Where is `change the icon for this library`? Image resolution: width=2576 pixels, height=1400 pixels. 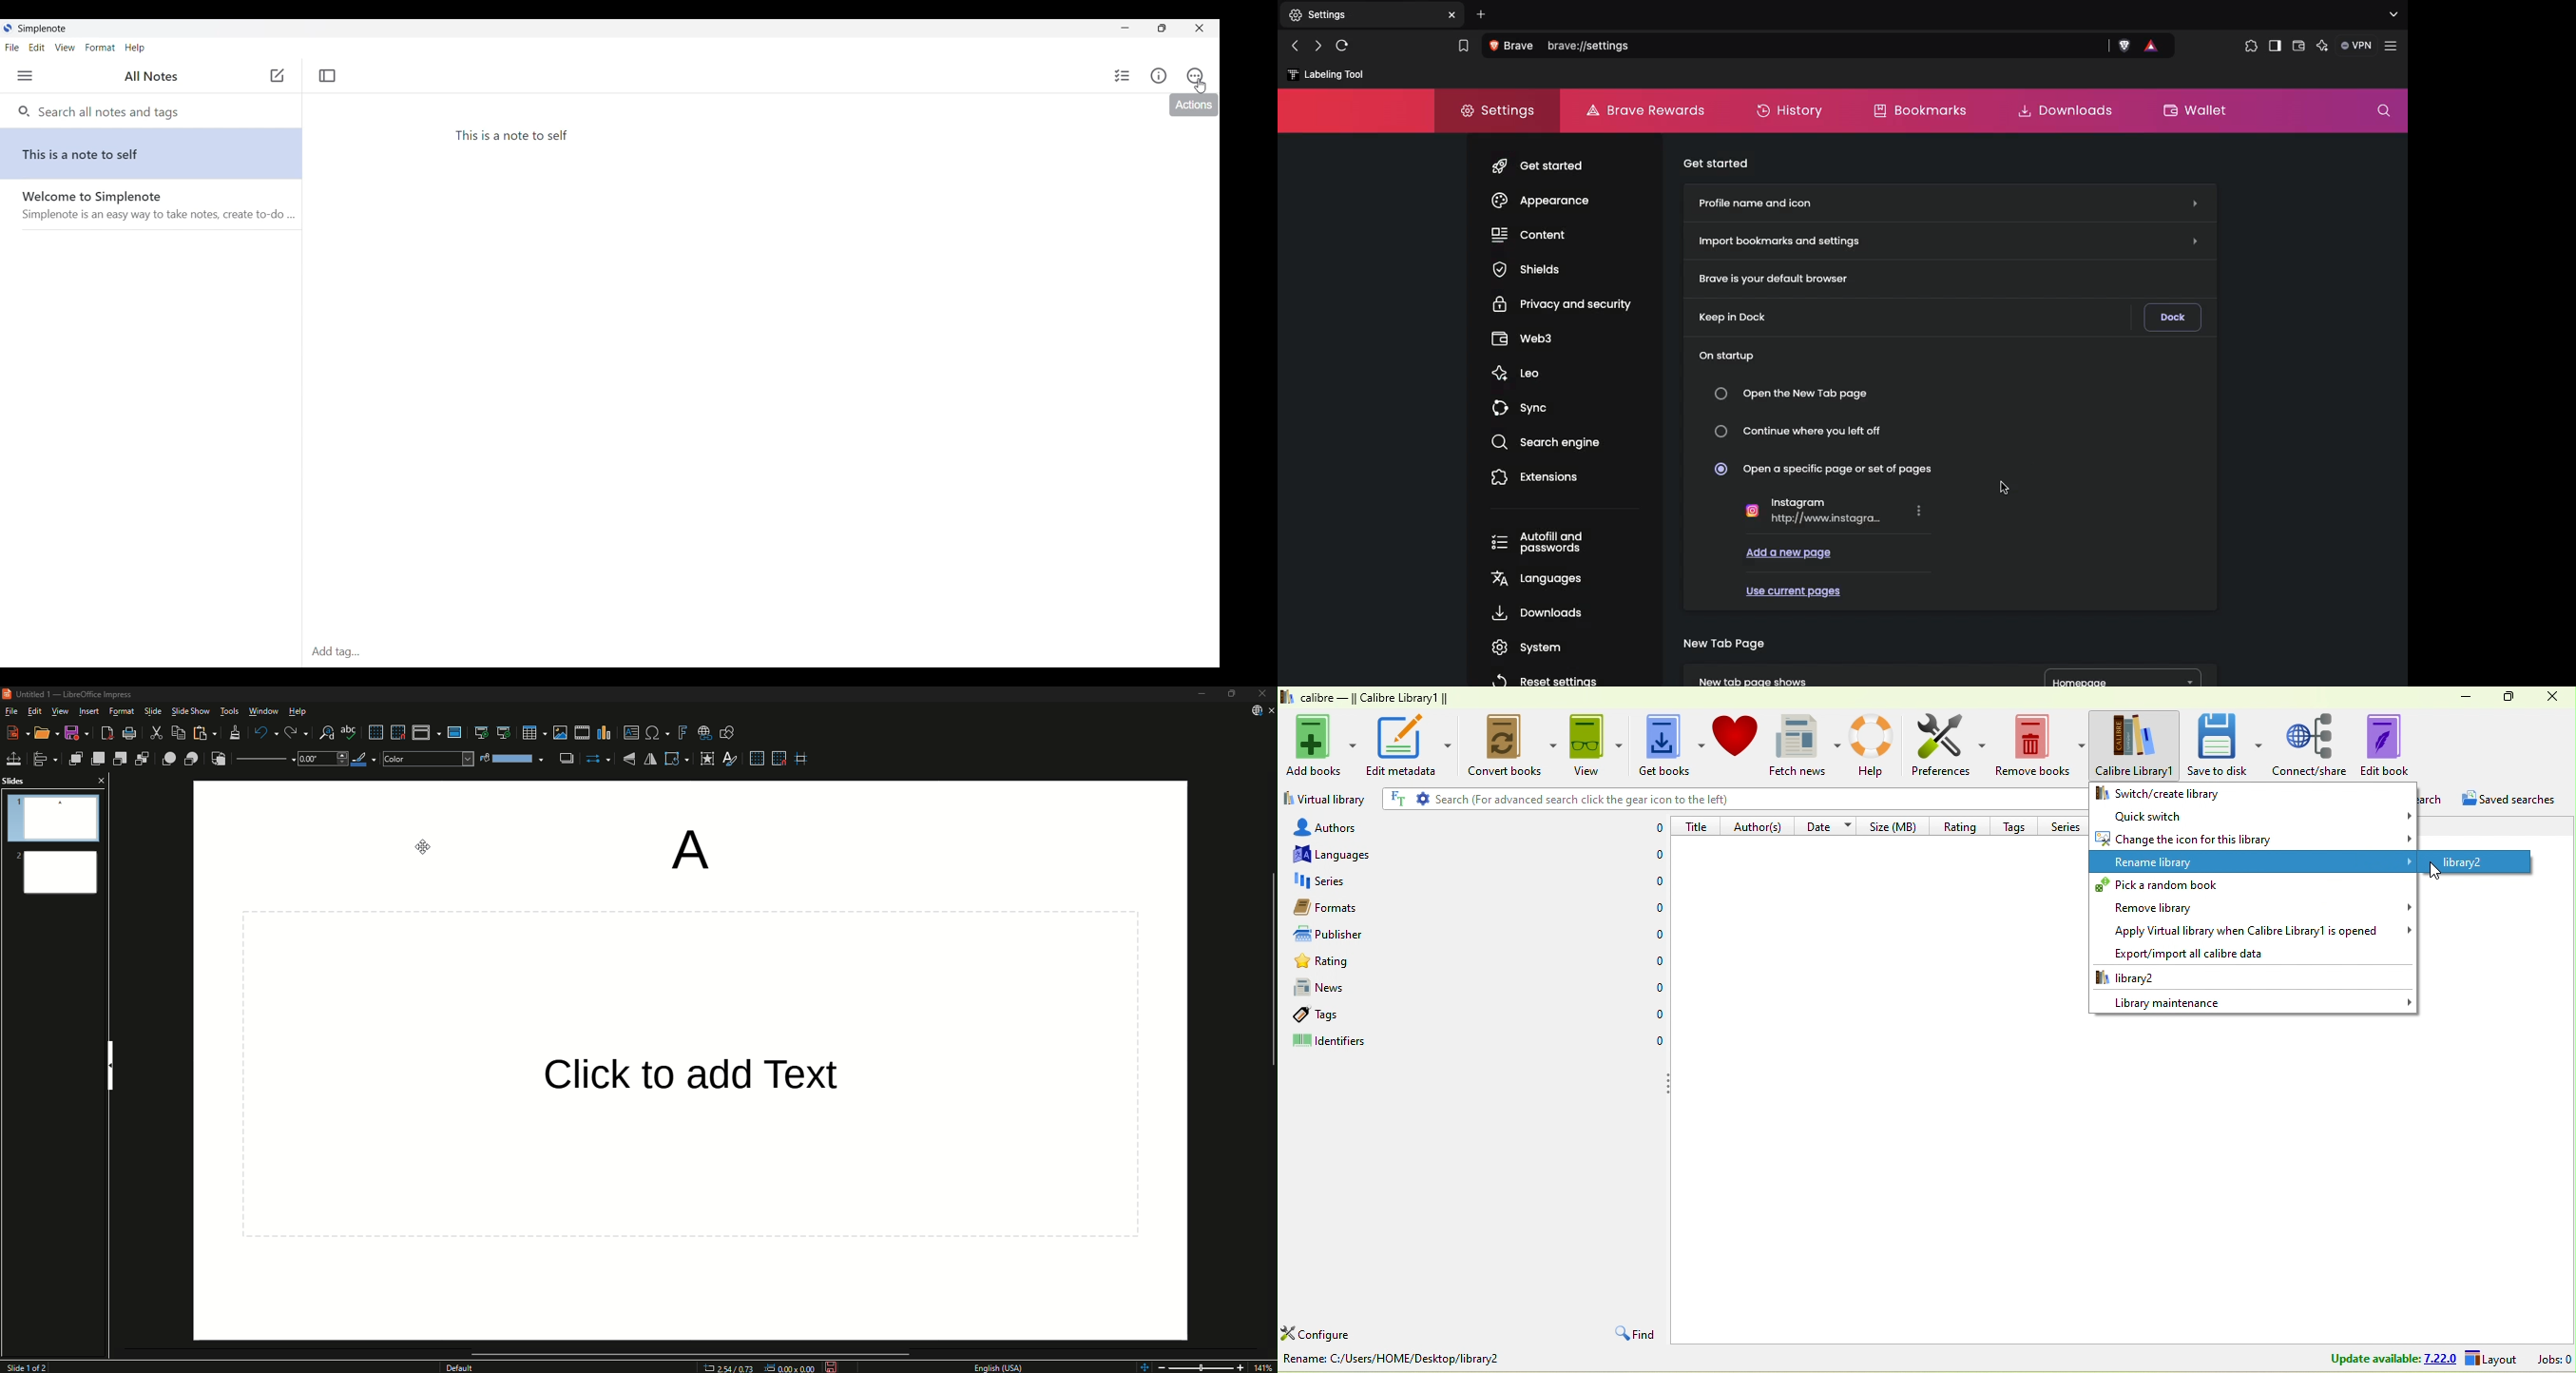 change the icon for this library is located at coordinates (2253, 839).